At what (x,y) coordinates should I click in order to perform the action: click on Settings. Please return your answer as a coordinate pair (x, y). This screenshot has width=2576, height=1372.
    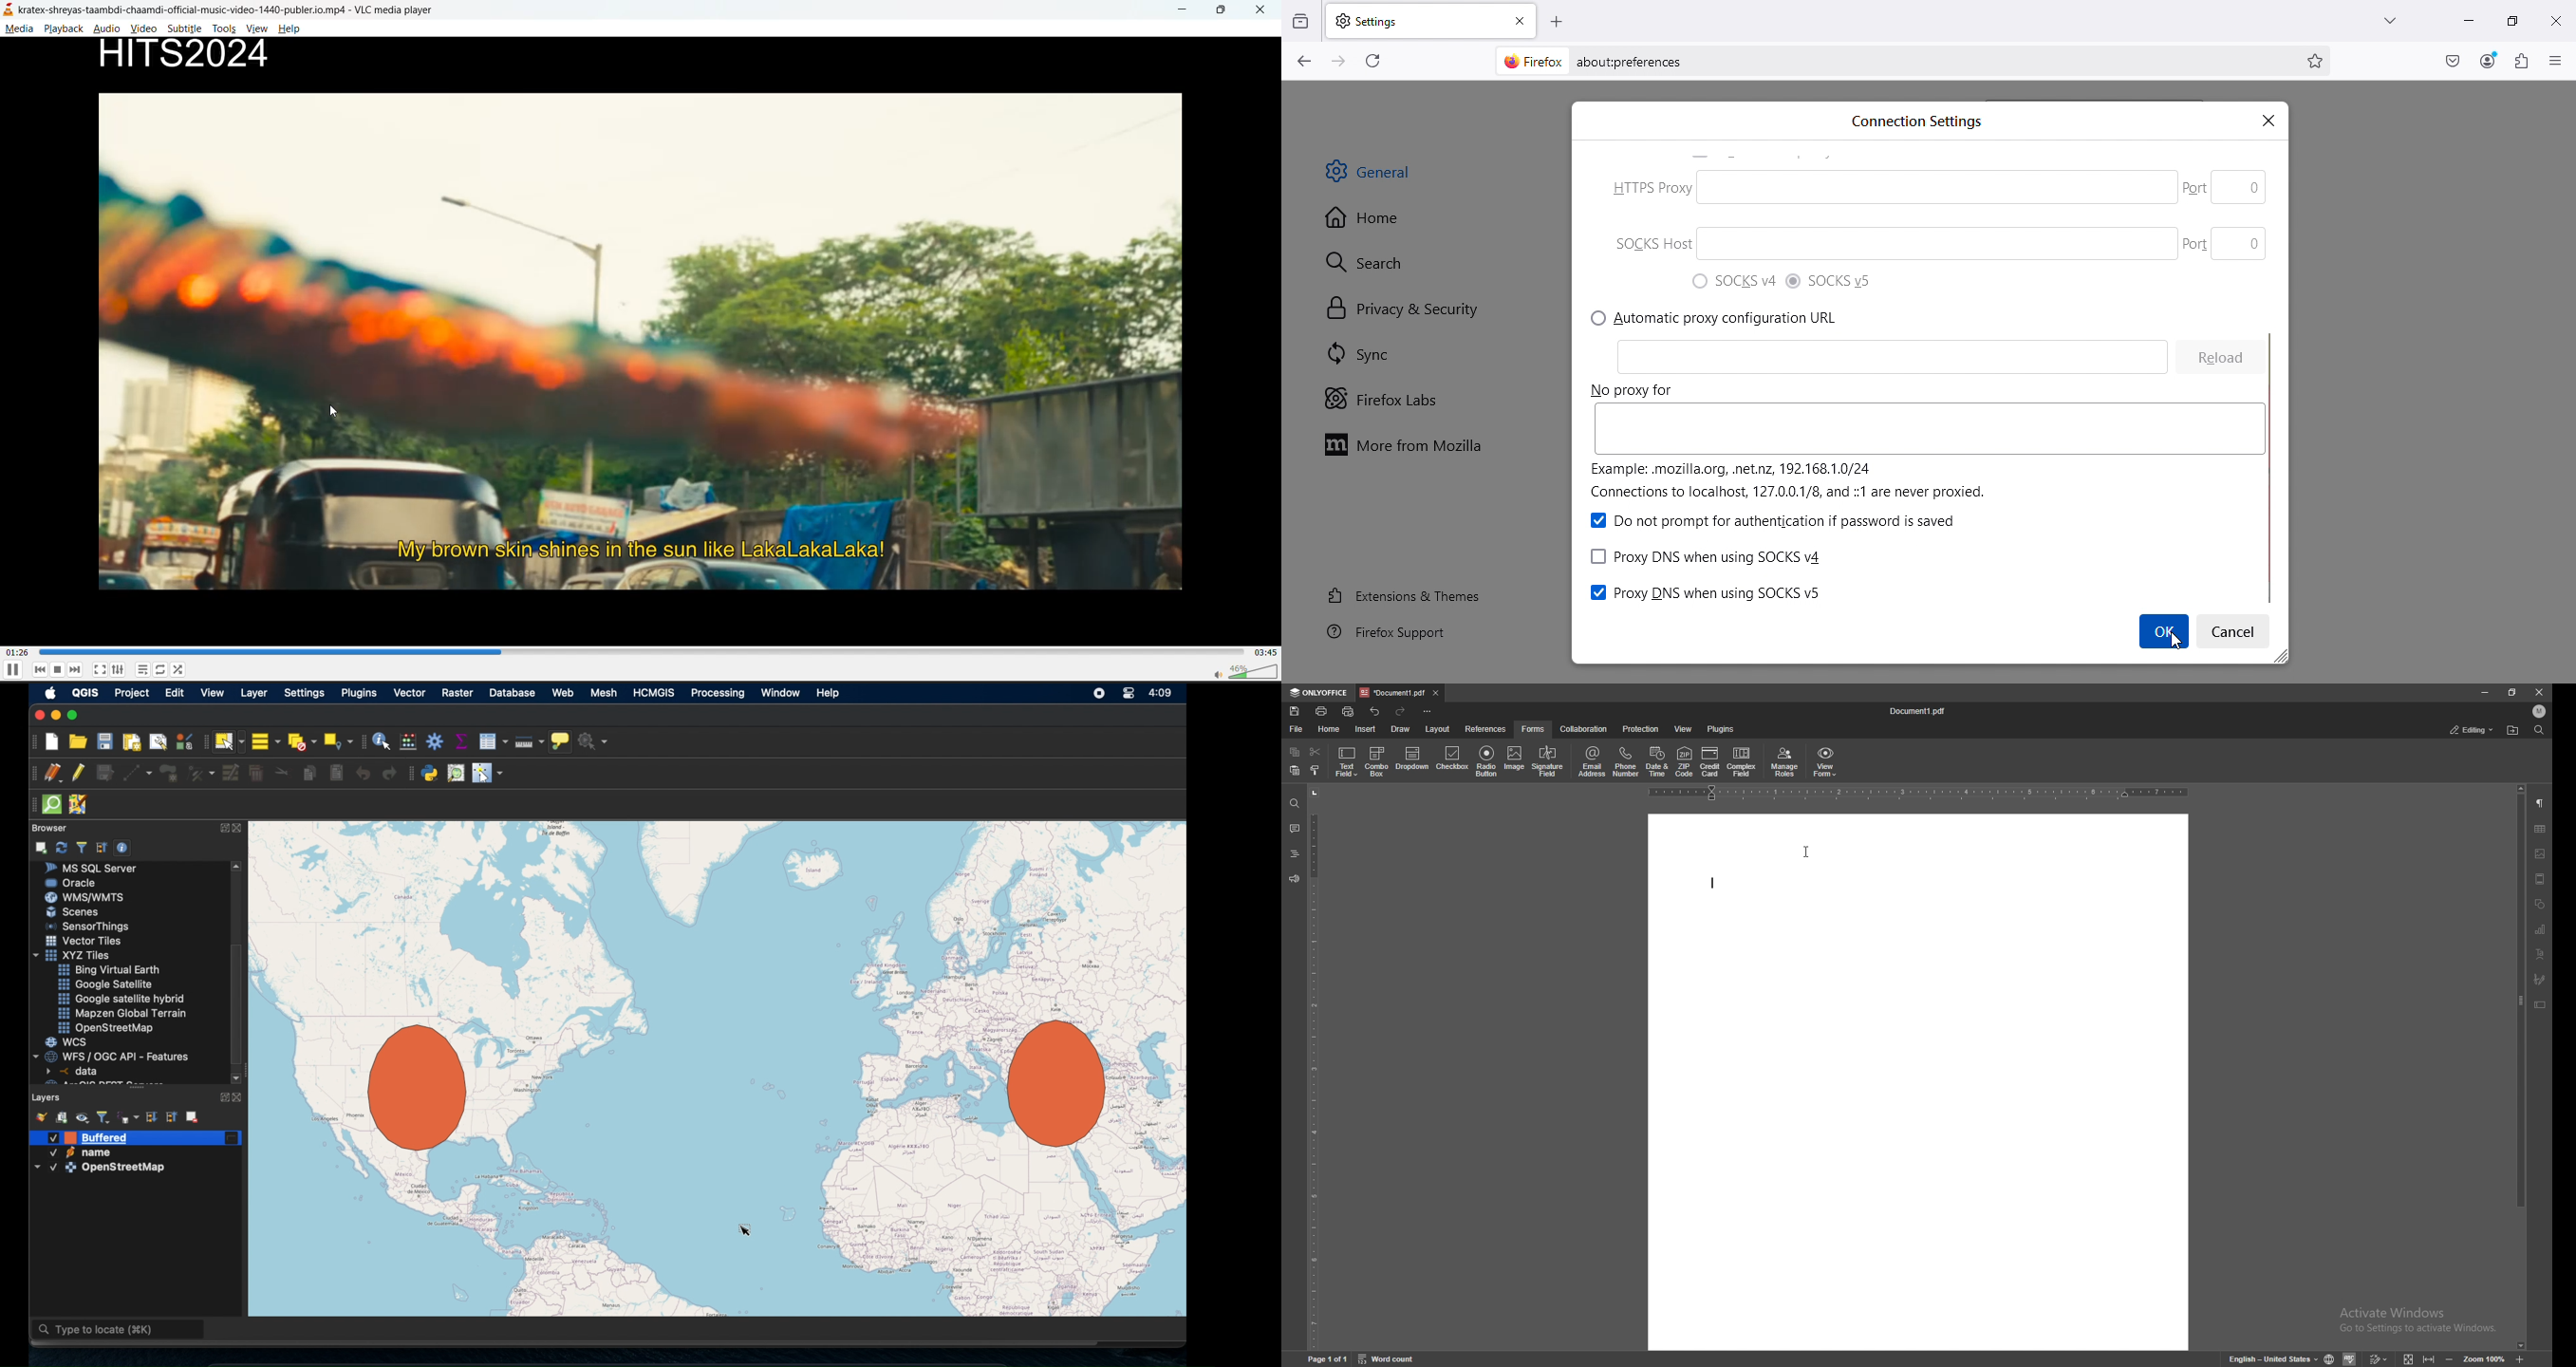
    Looking at the image, I should click on (1416, 20).